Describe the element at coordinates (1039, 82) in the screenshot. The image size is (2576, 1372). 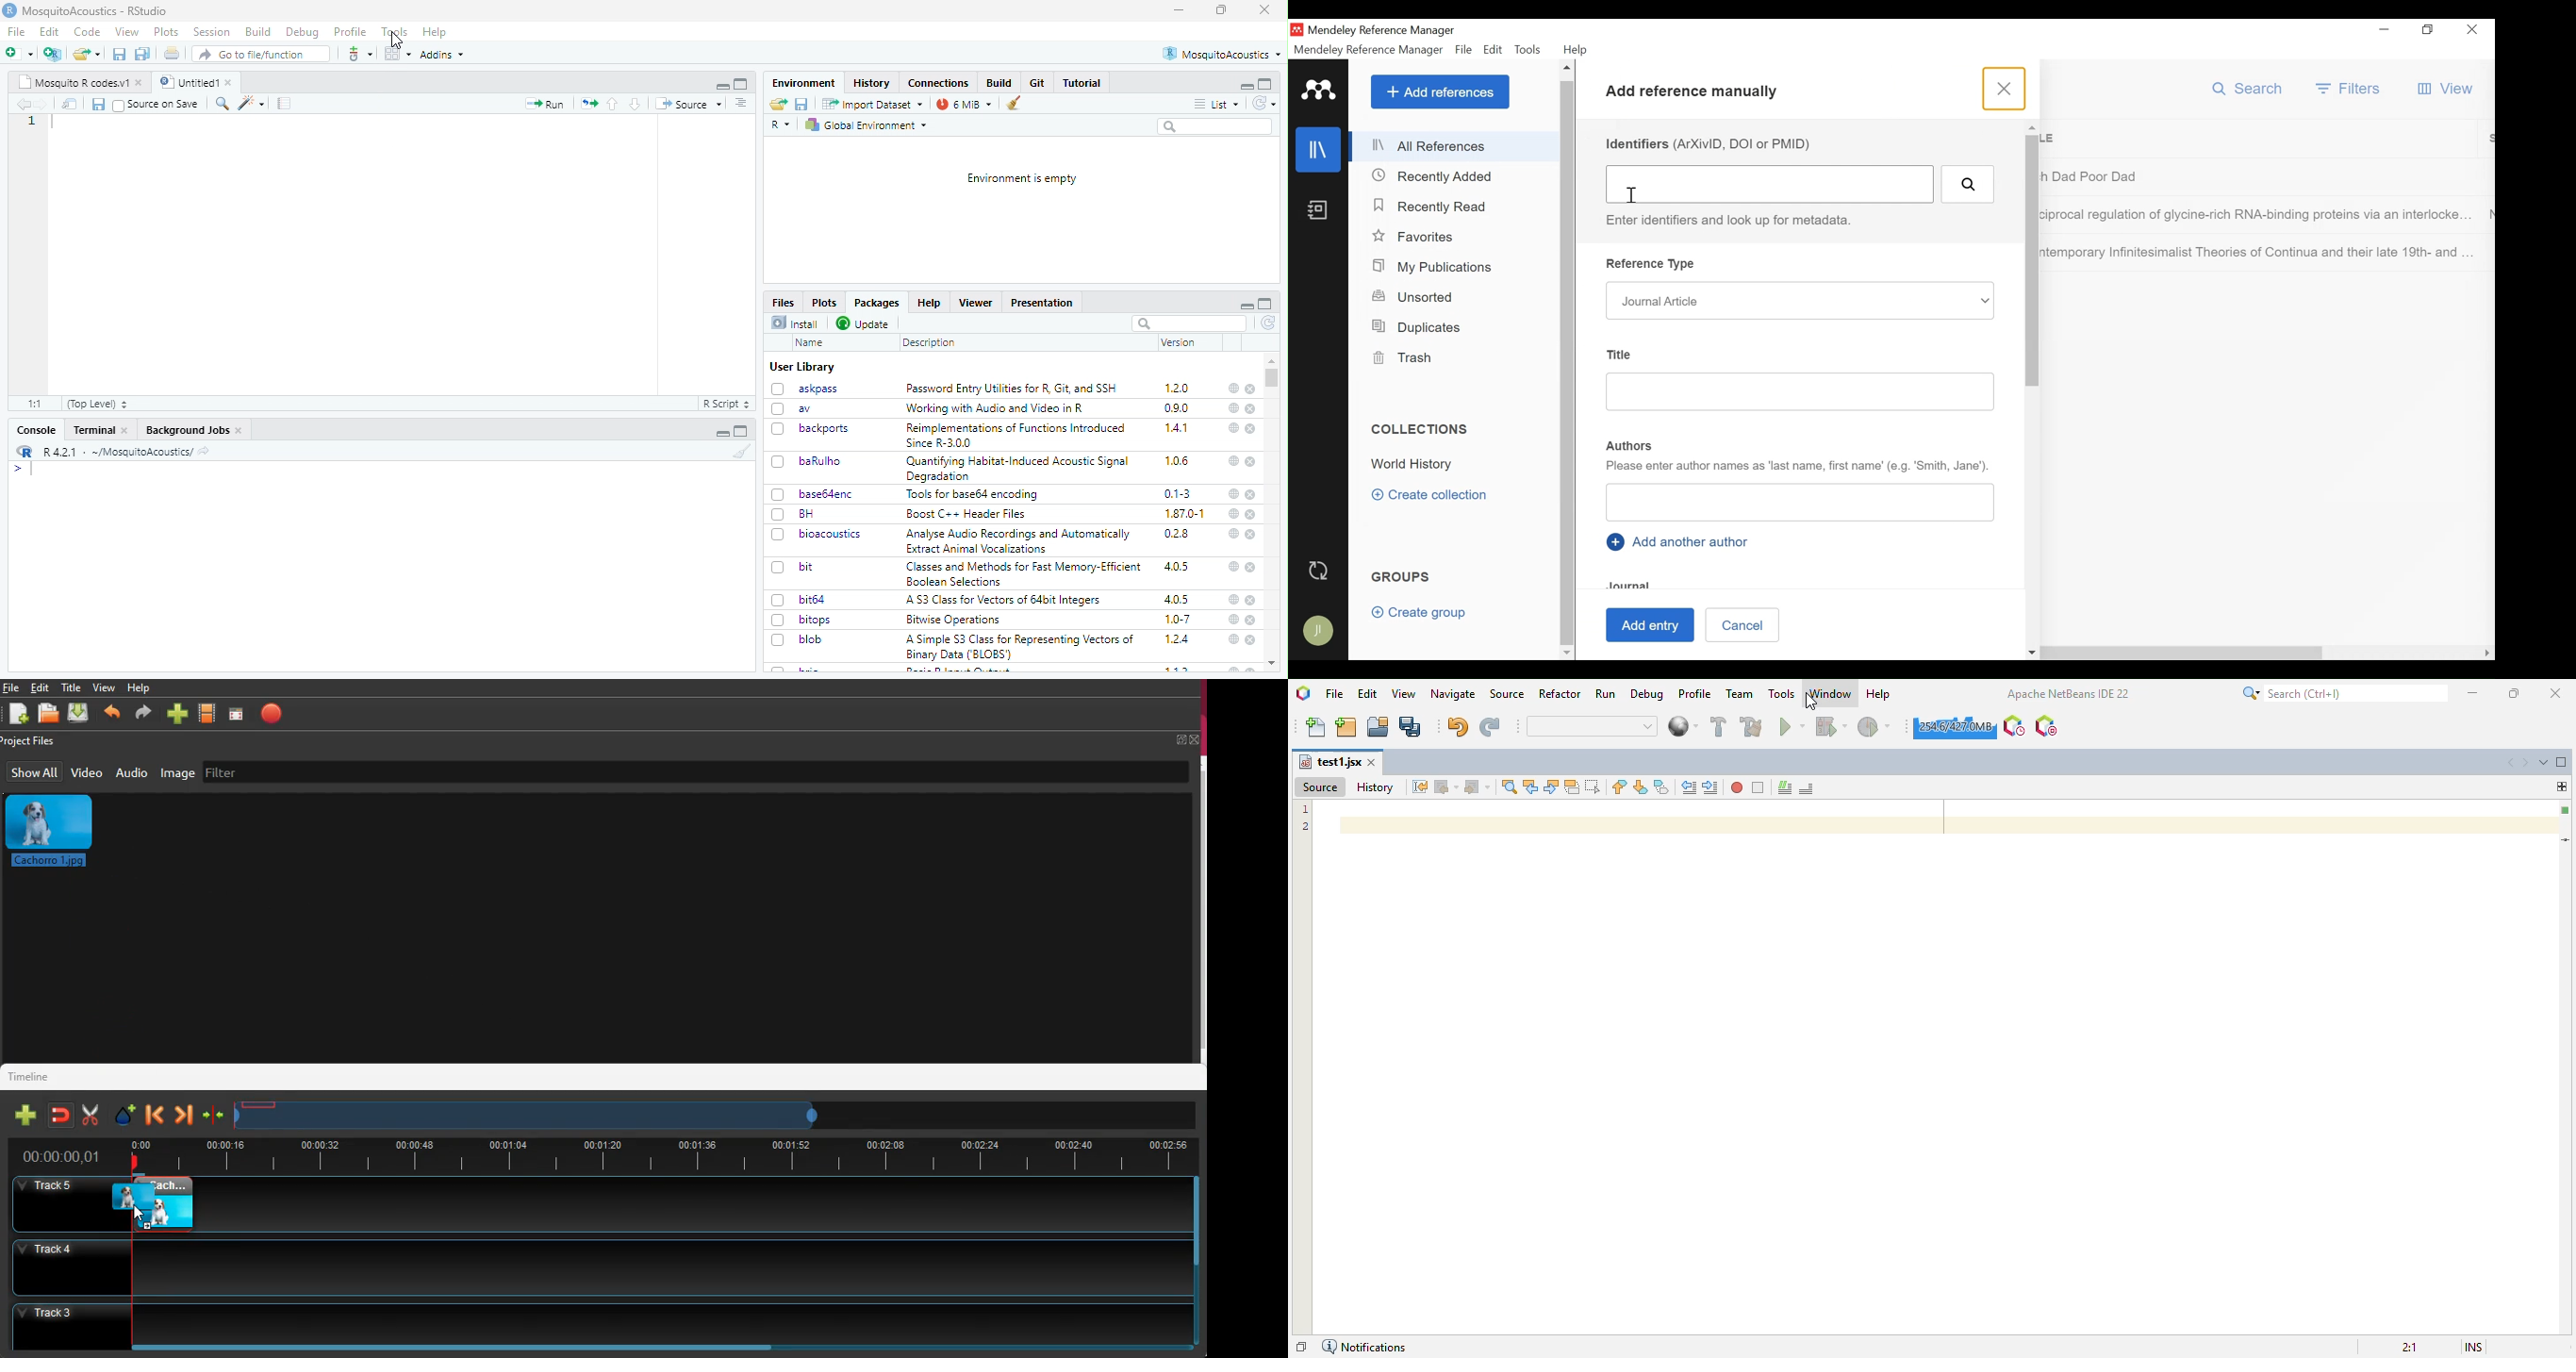
I see `Git` at that location.